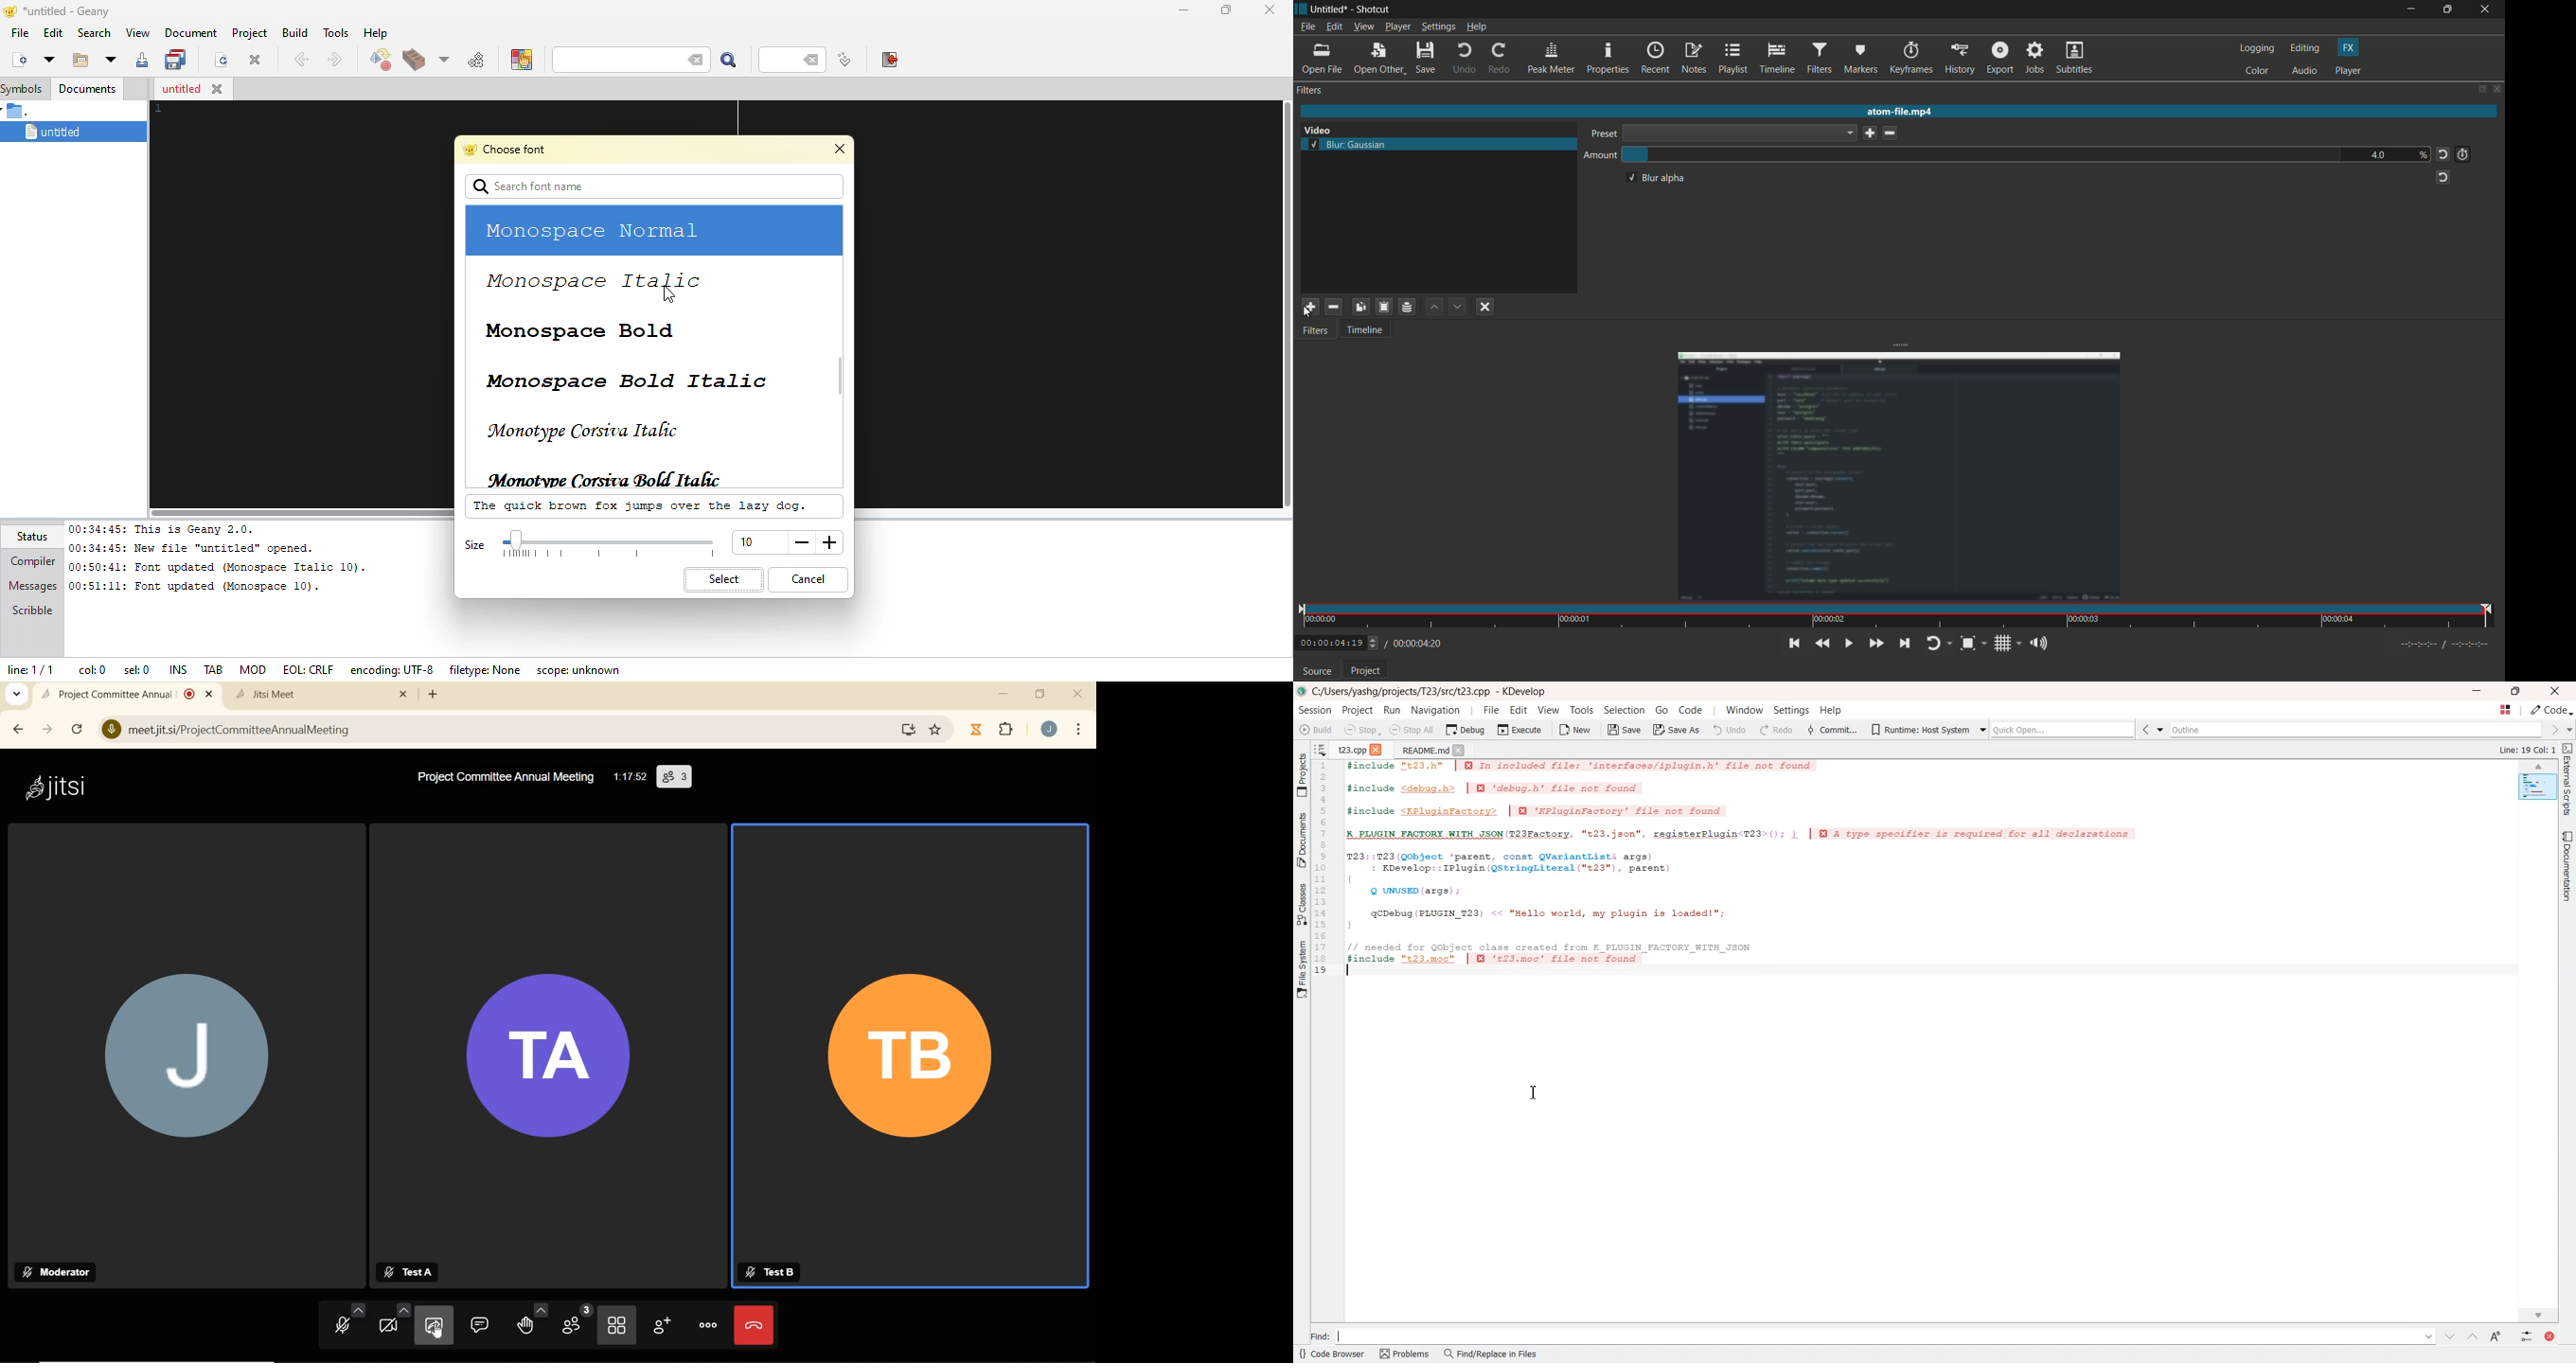 This screenshot has width=2576, height=1372. What do you see at coordinates (1364, 331) in the screenshot?
I see `timeline` at bounding box center [1364, 331].